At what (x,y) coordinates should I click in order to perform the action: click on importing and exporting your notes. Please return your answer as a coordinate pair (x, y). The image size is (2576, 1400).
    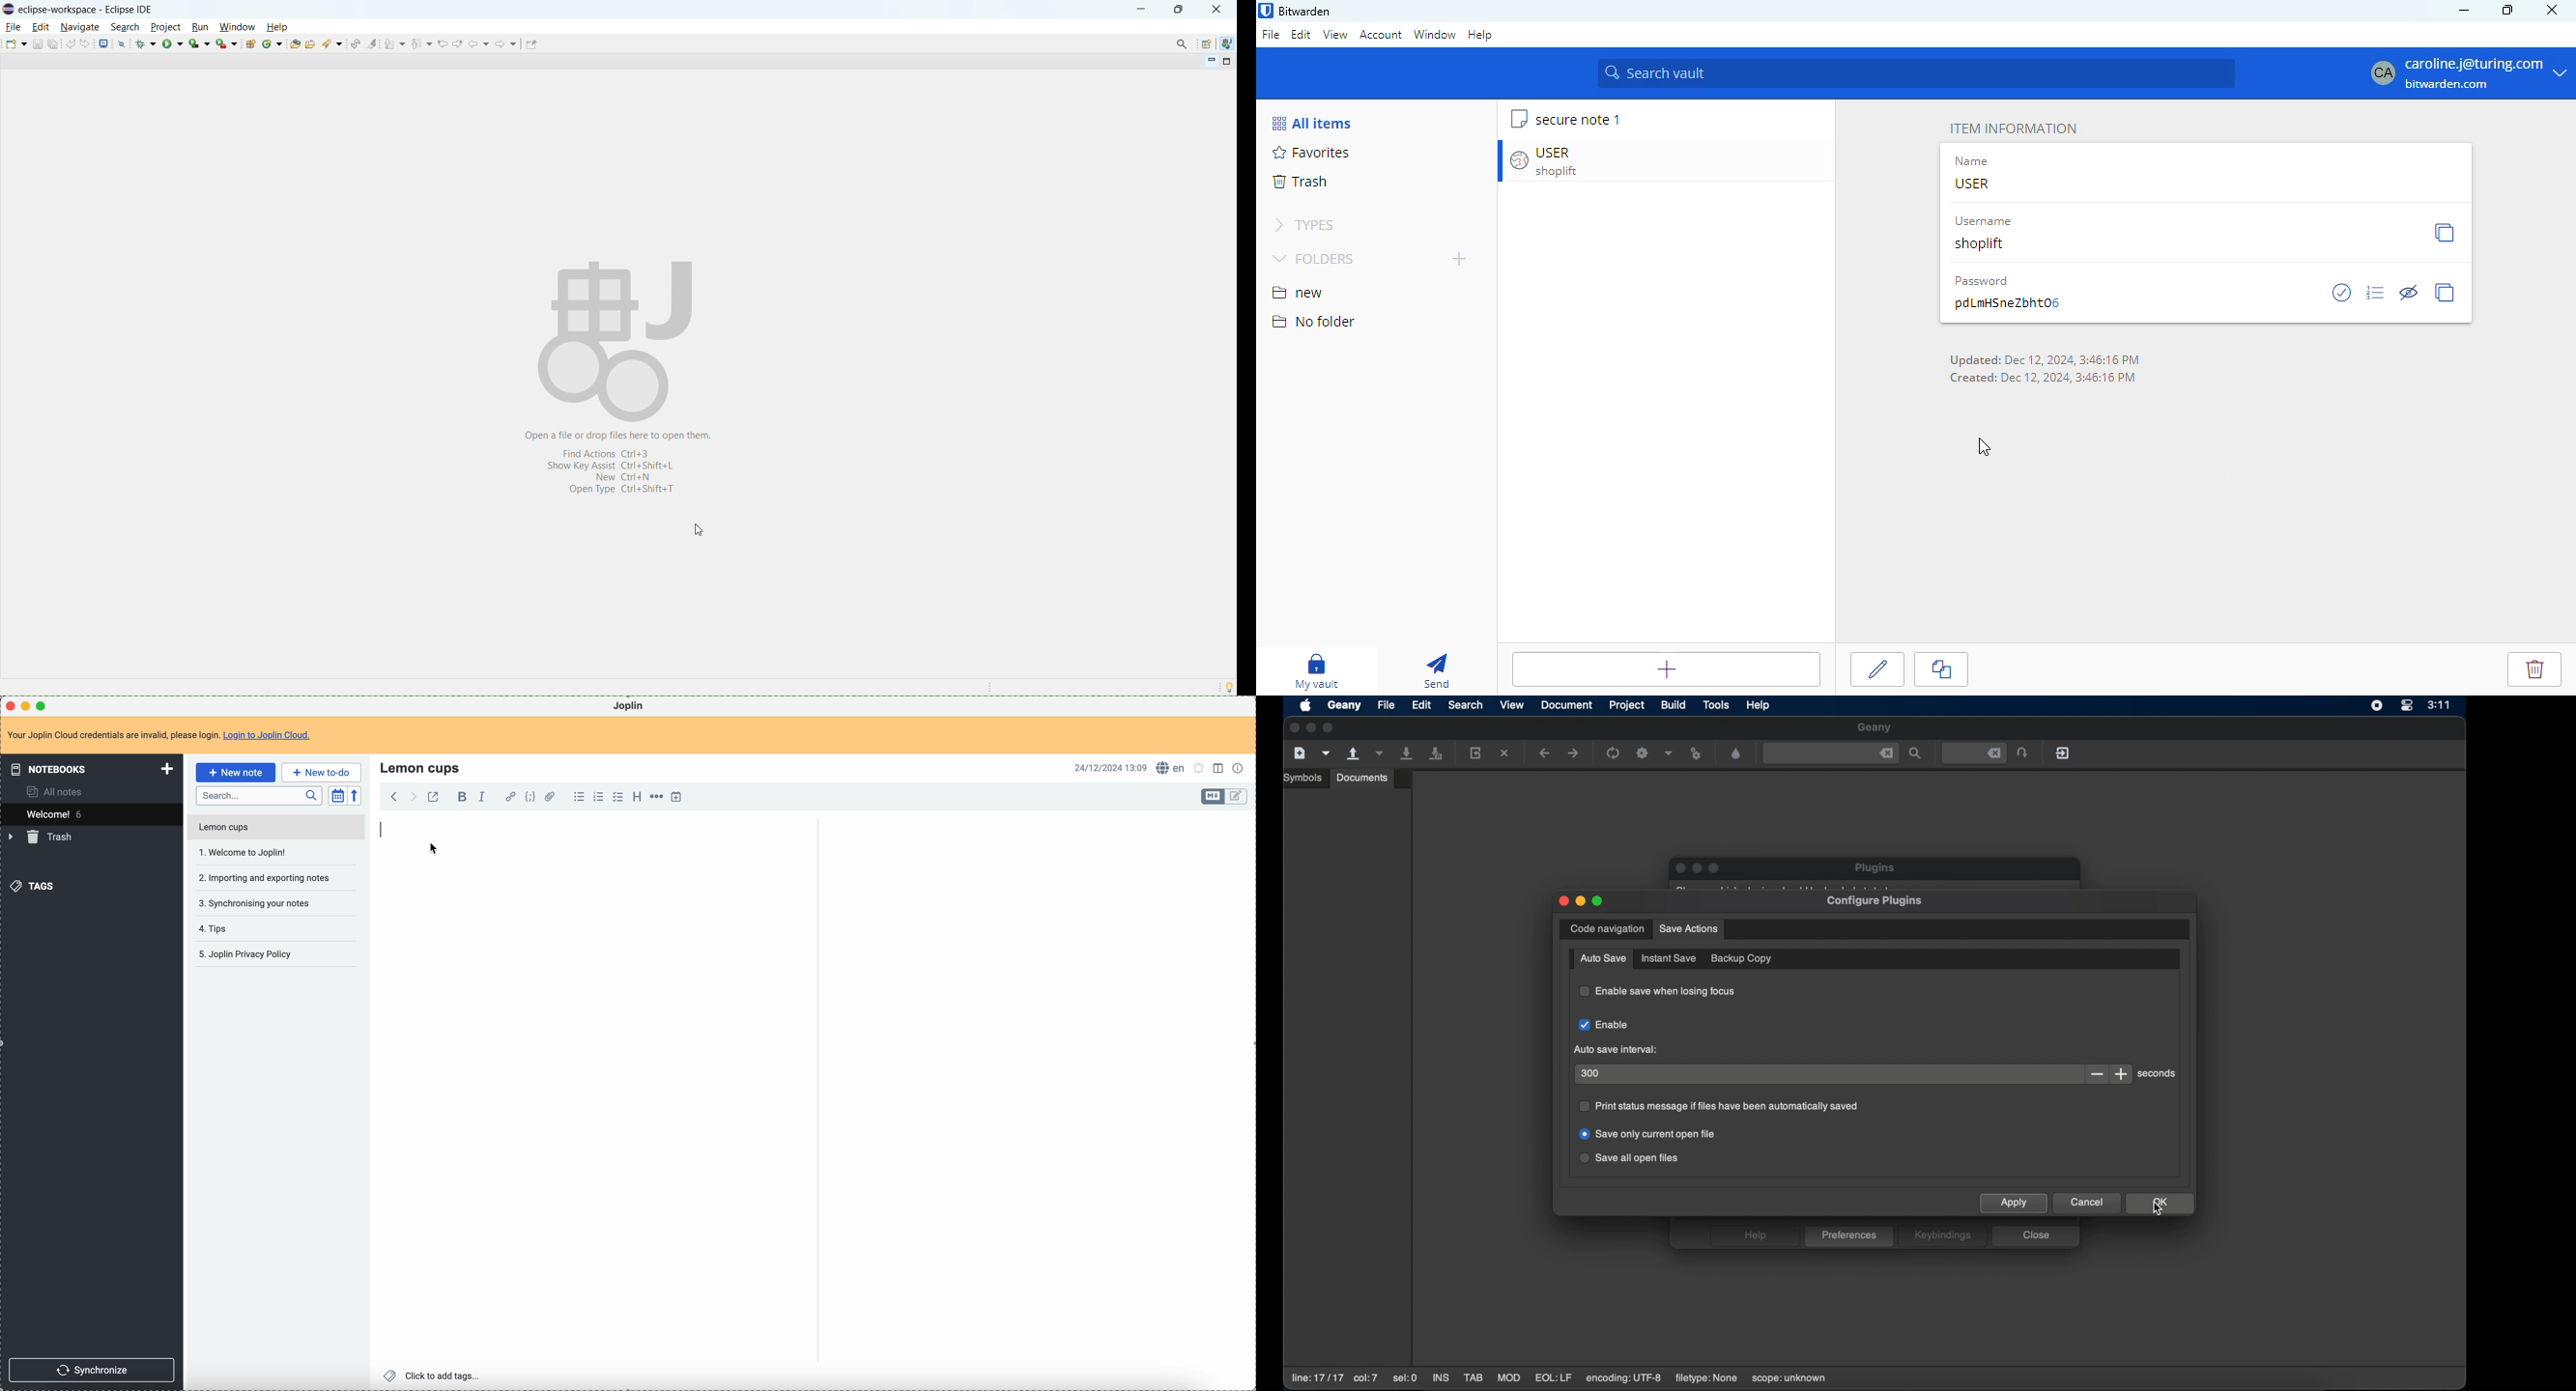
    Looking at the image, I should click on (266, 878).